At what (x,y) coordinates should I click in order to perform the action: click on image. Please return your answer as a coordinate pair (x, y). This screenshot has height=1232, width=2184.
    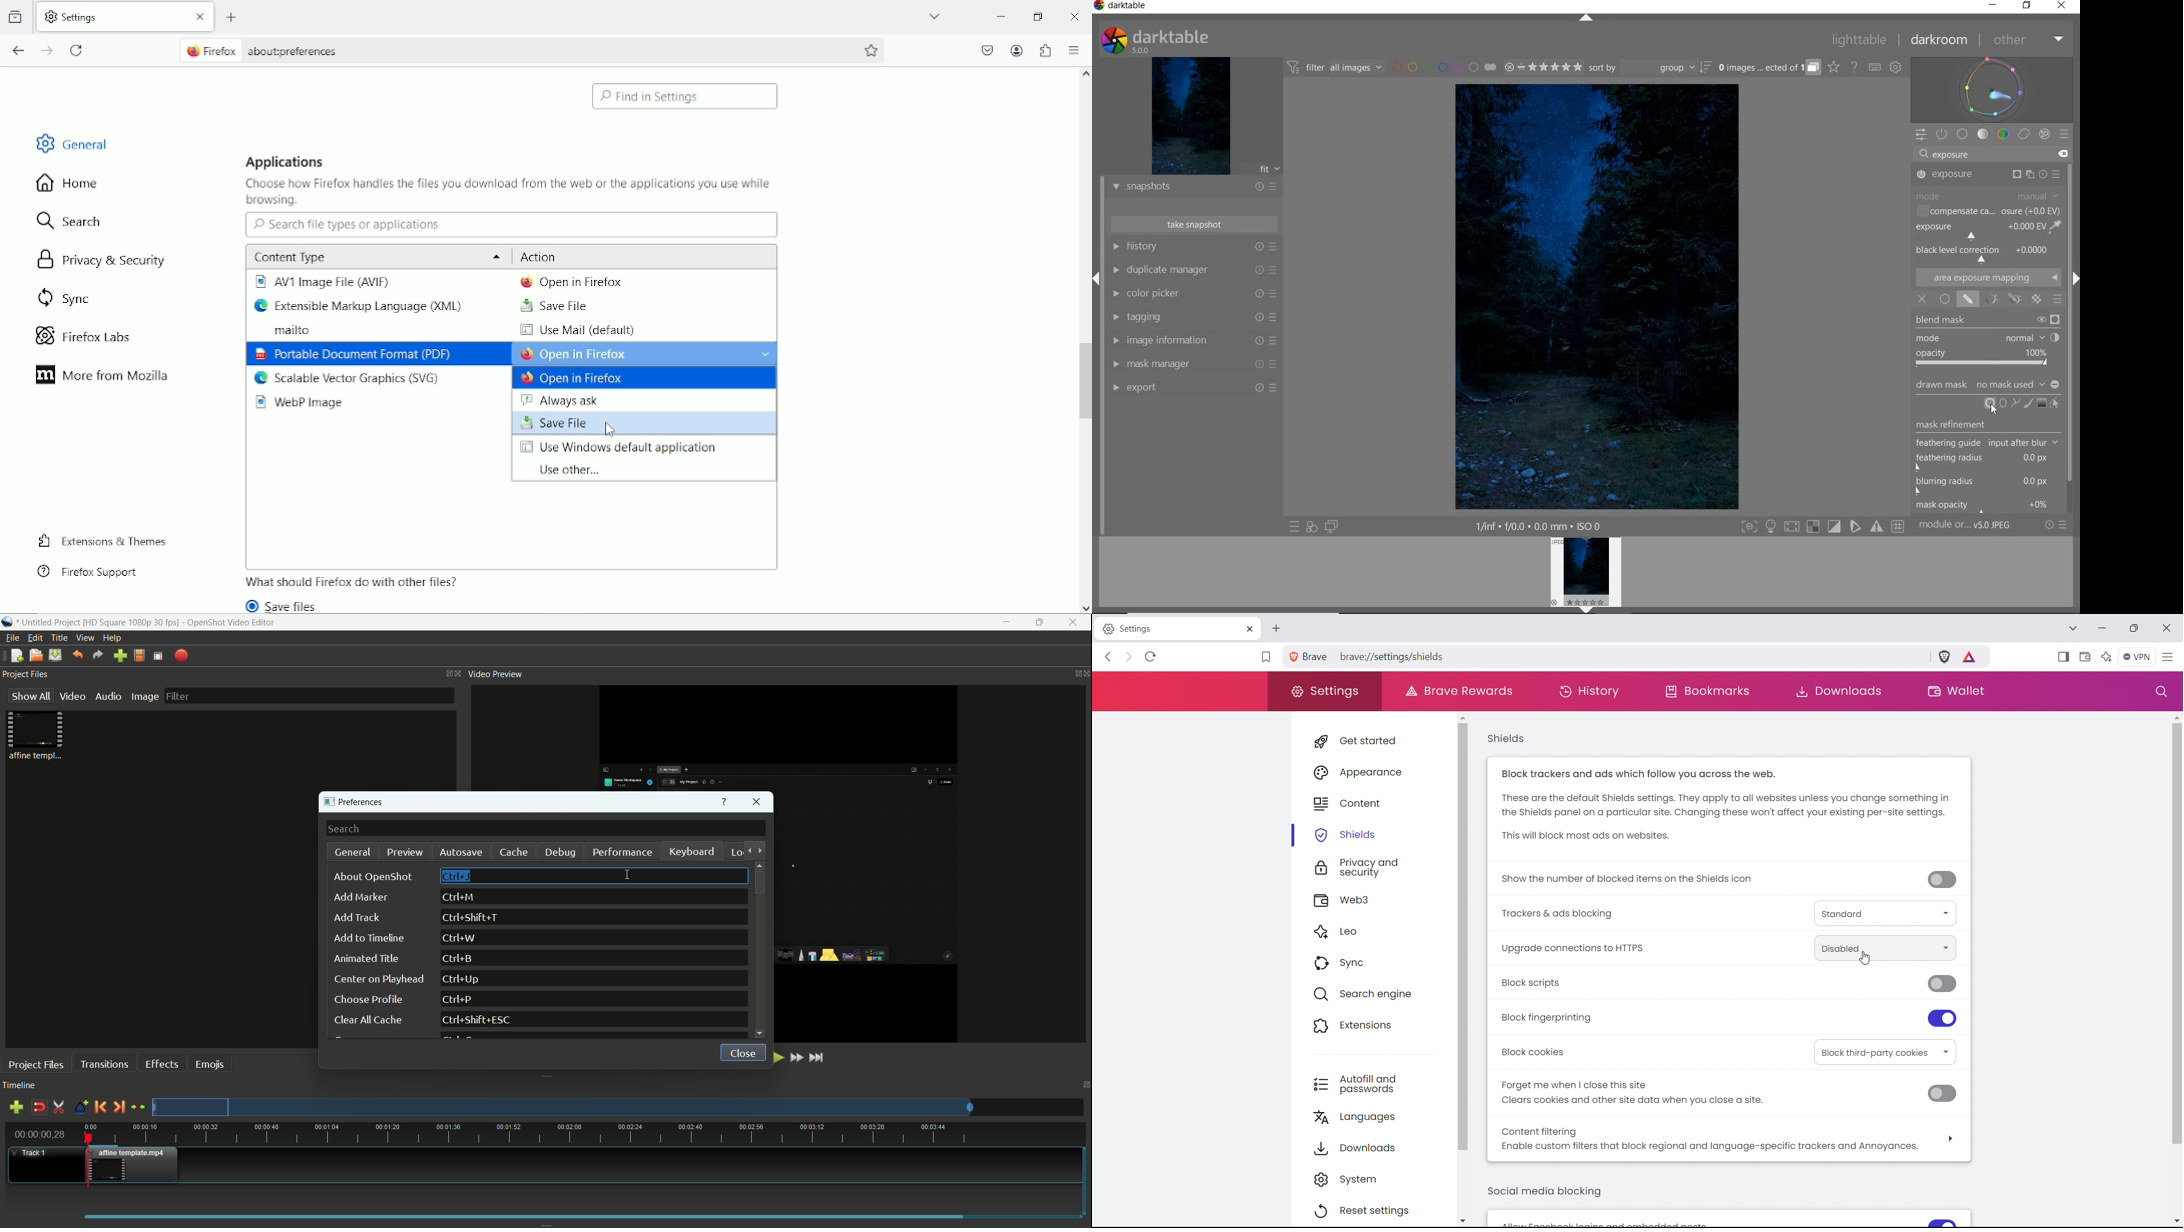
    Looking at the image, I should click on (144, 696).